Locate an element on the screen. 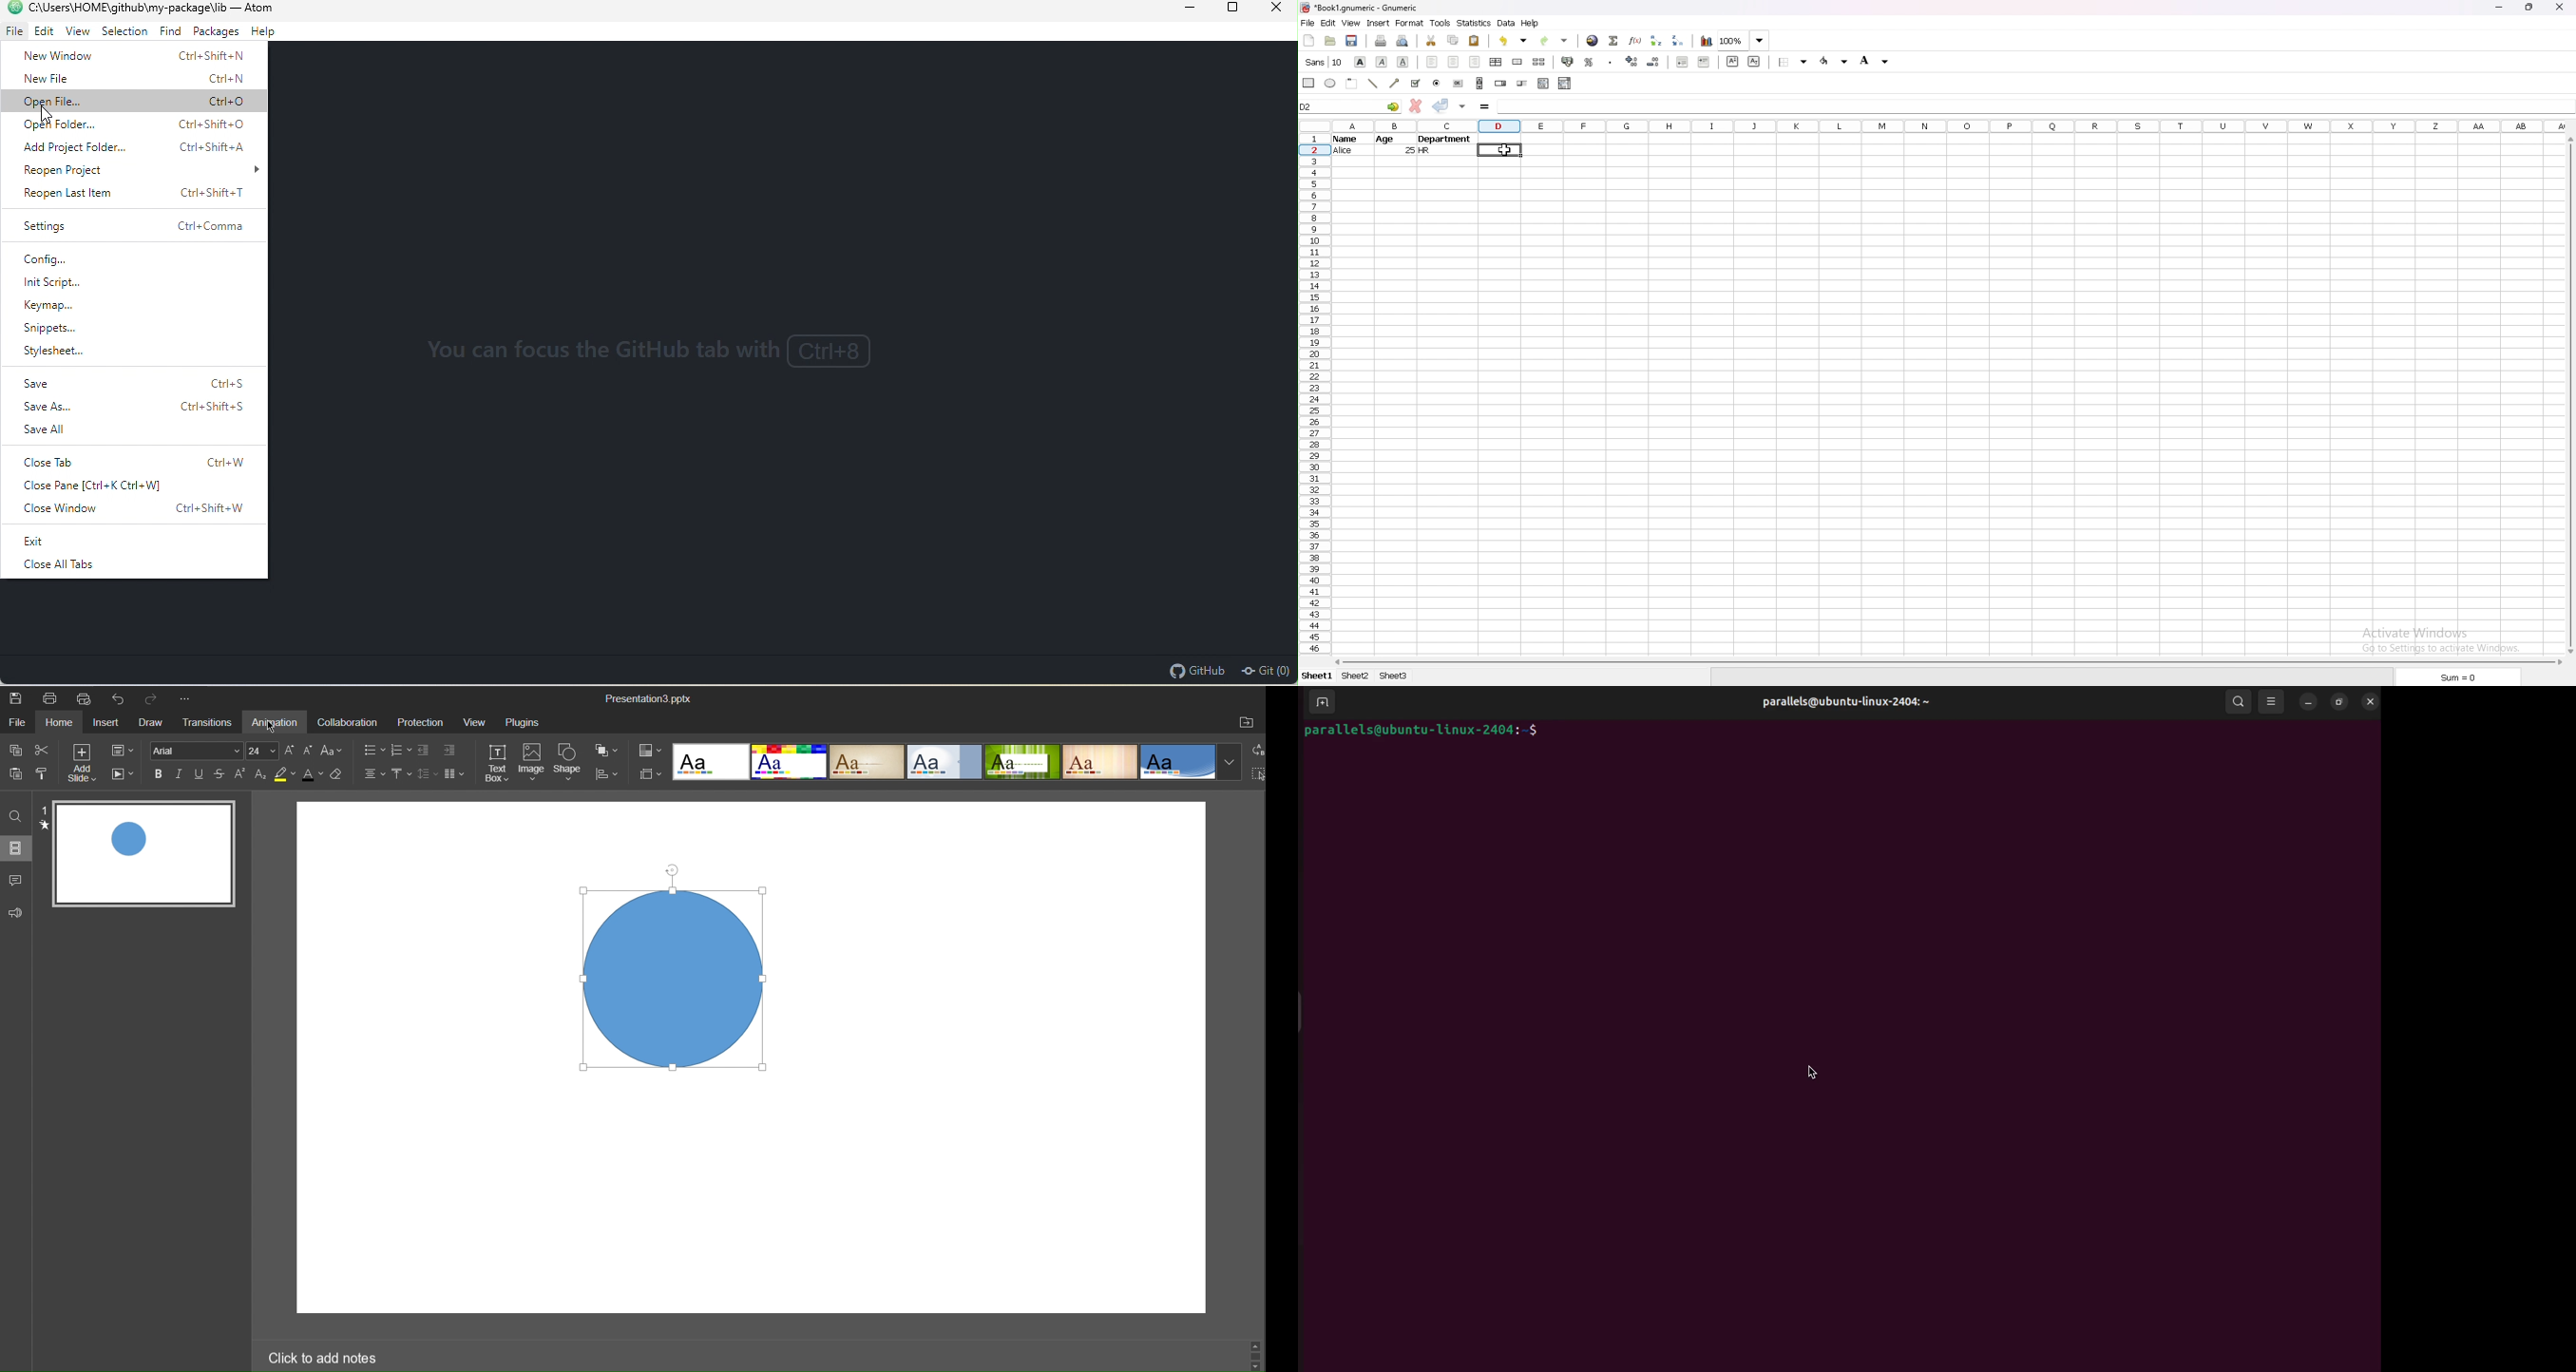  resize is located at coordinates (2338, 701).